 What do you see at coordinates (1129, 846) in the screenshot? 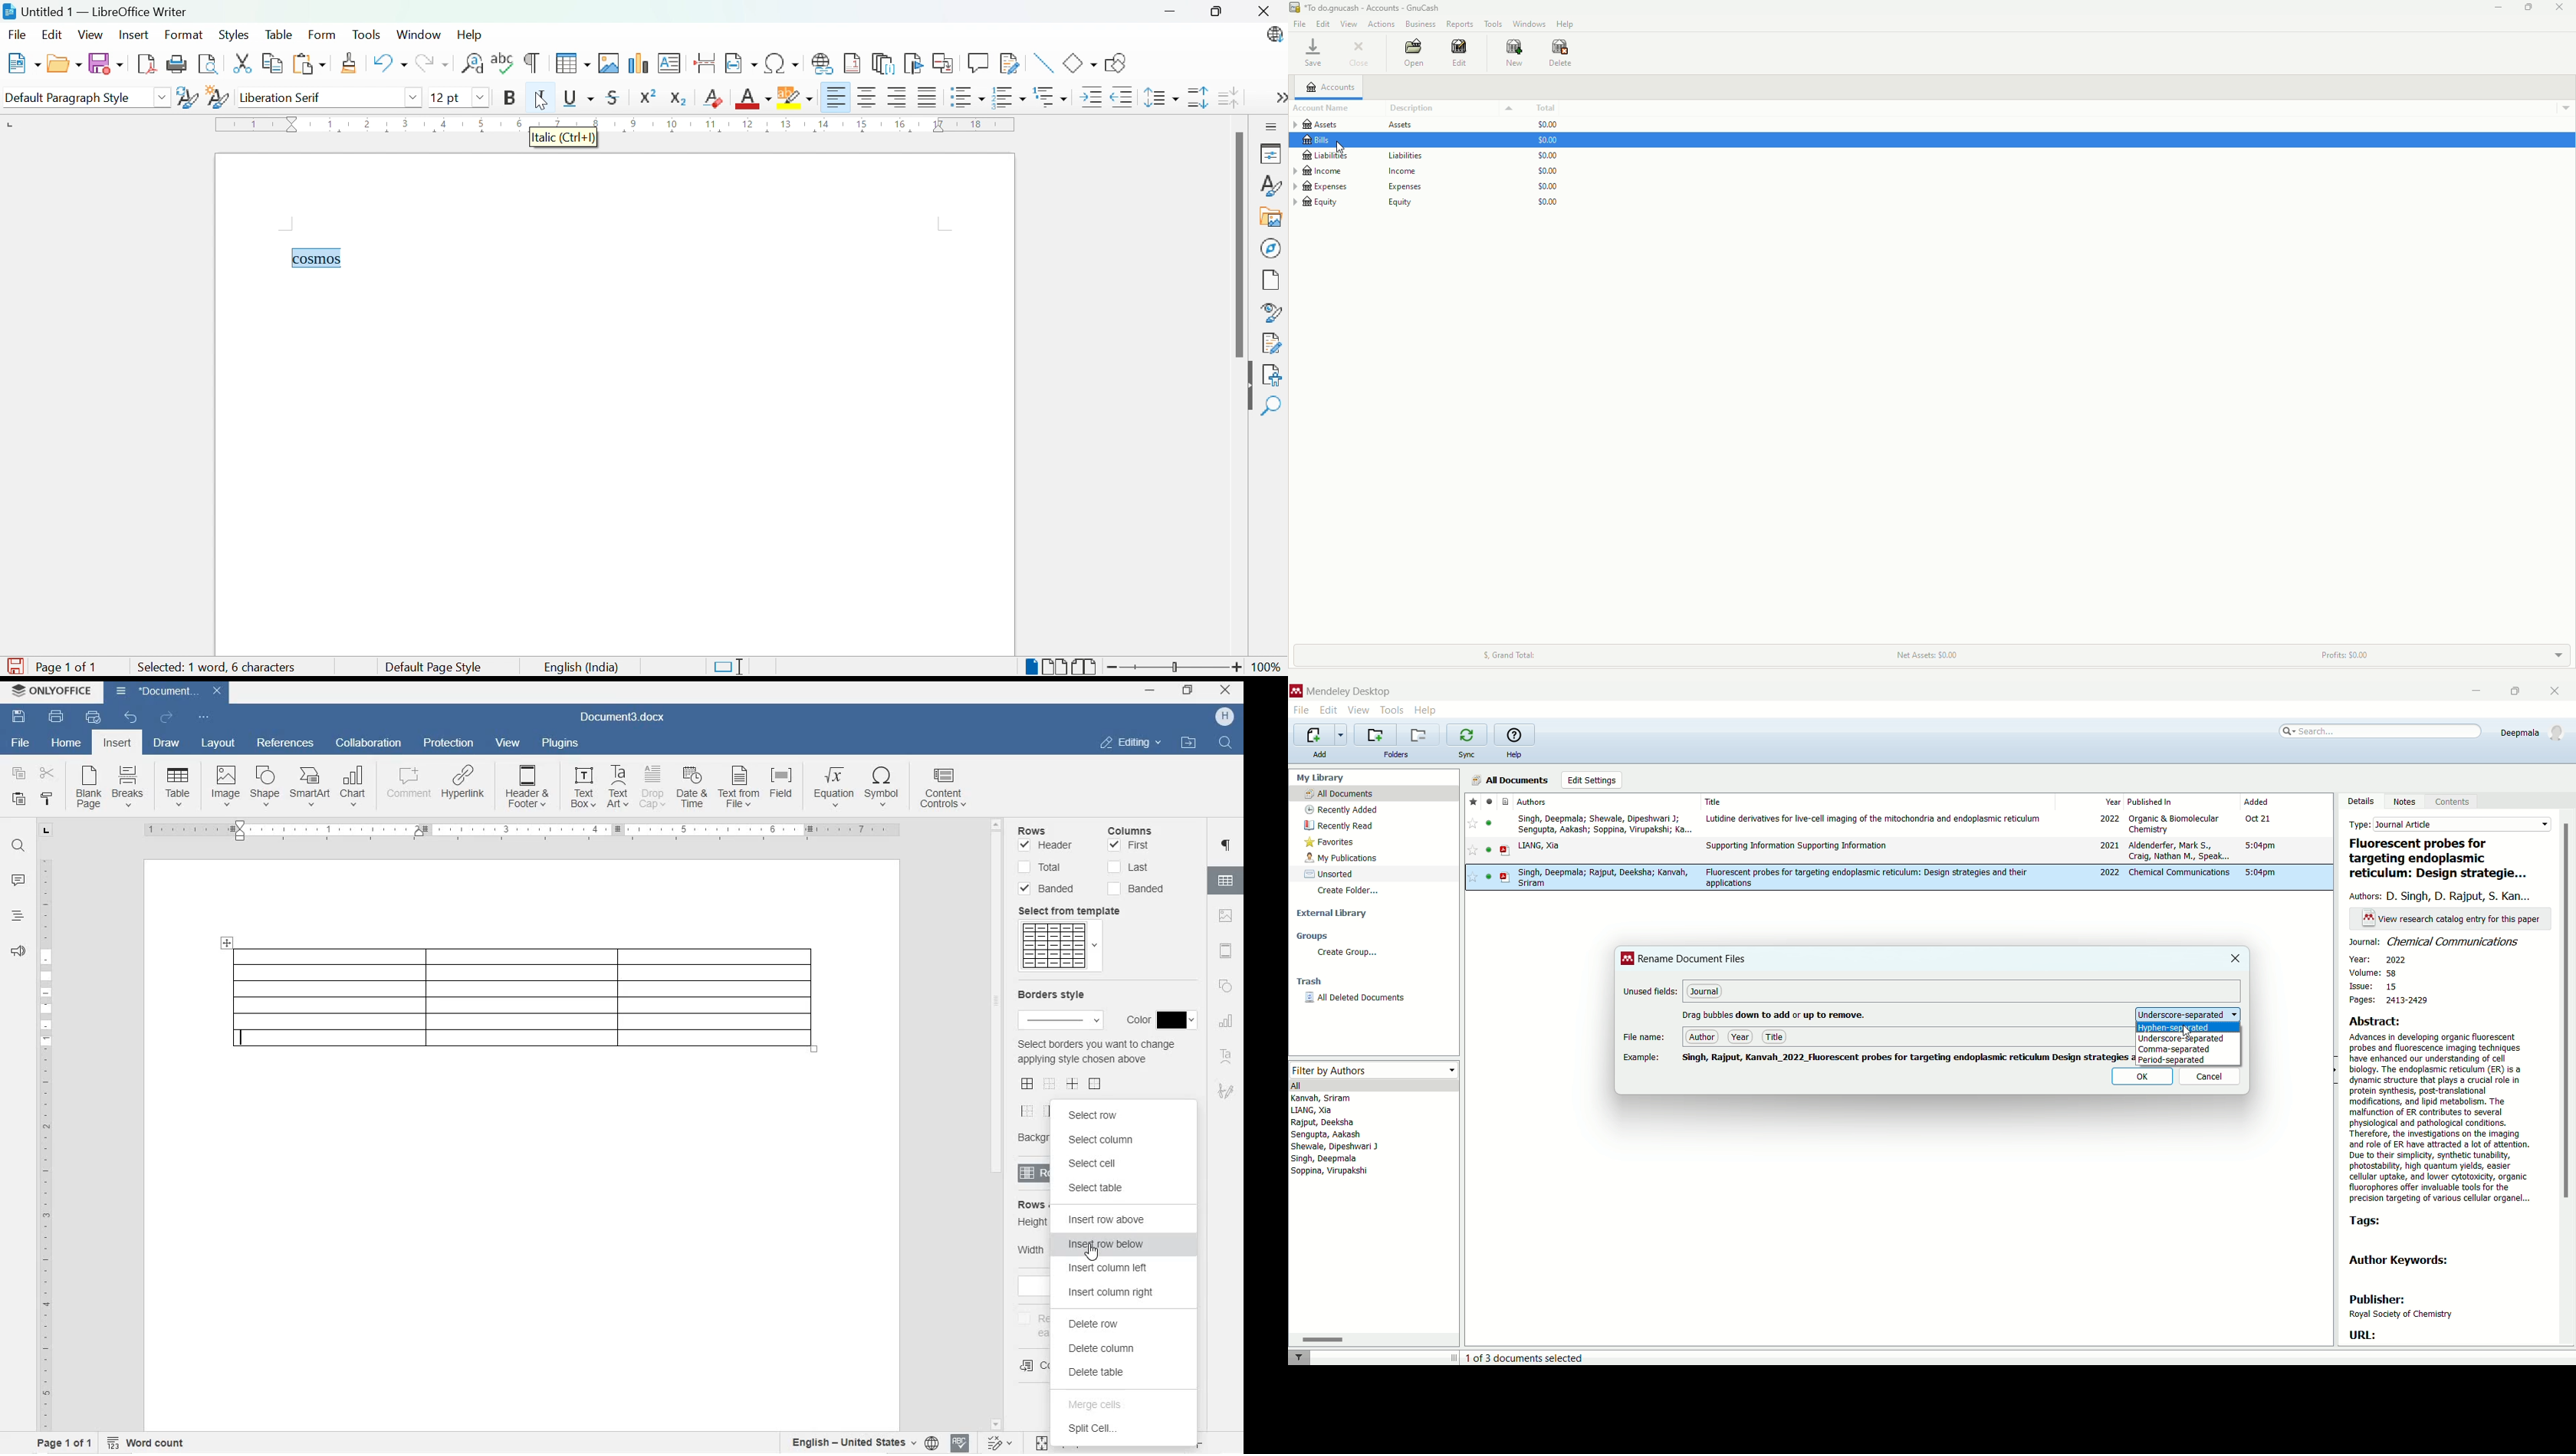
I see `First` at bounding box center [1129, 846].